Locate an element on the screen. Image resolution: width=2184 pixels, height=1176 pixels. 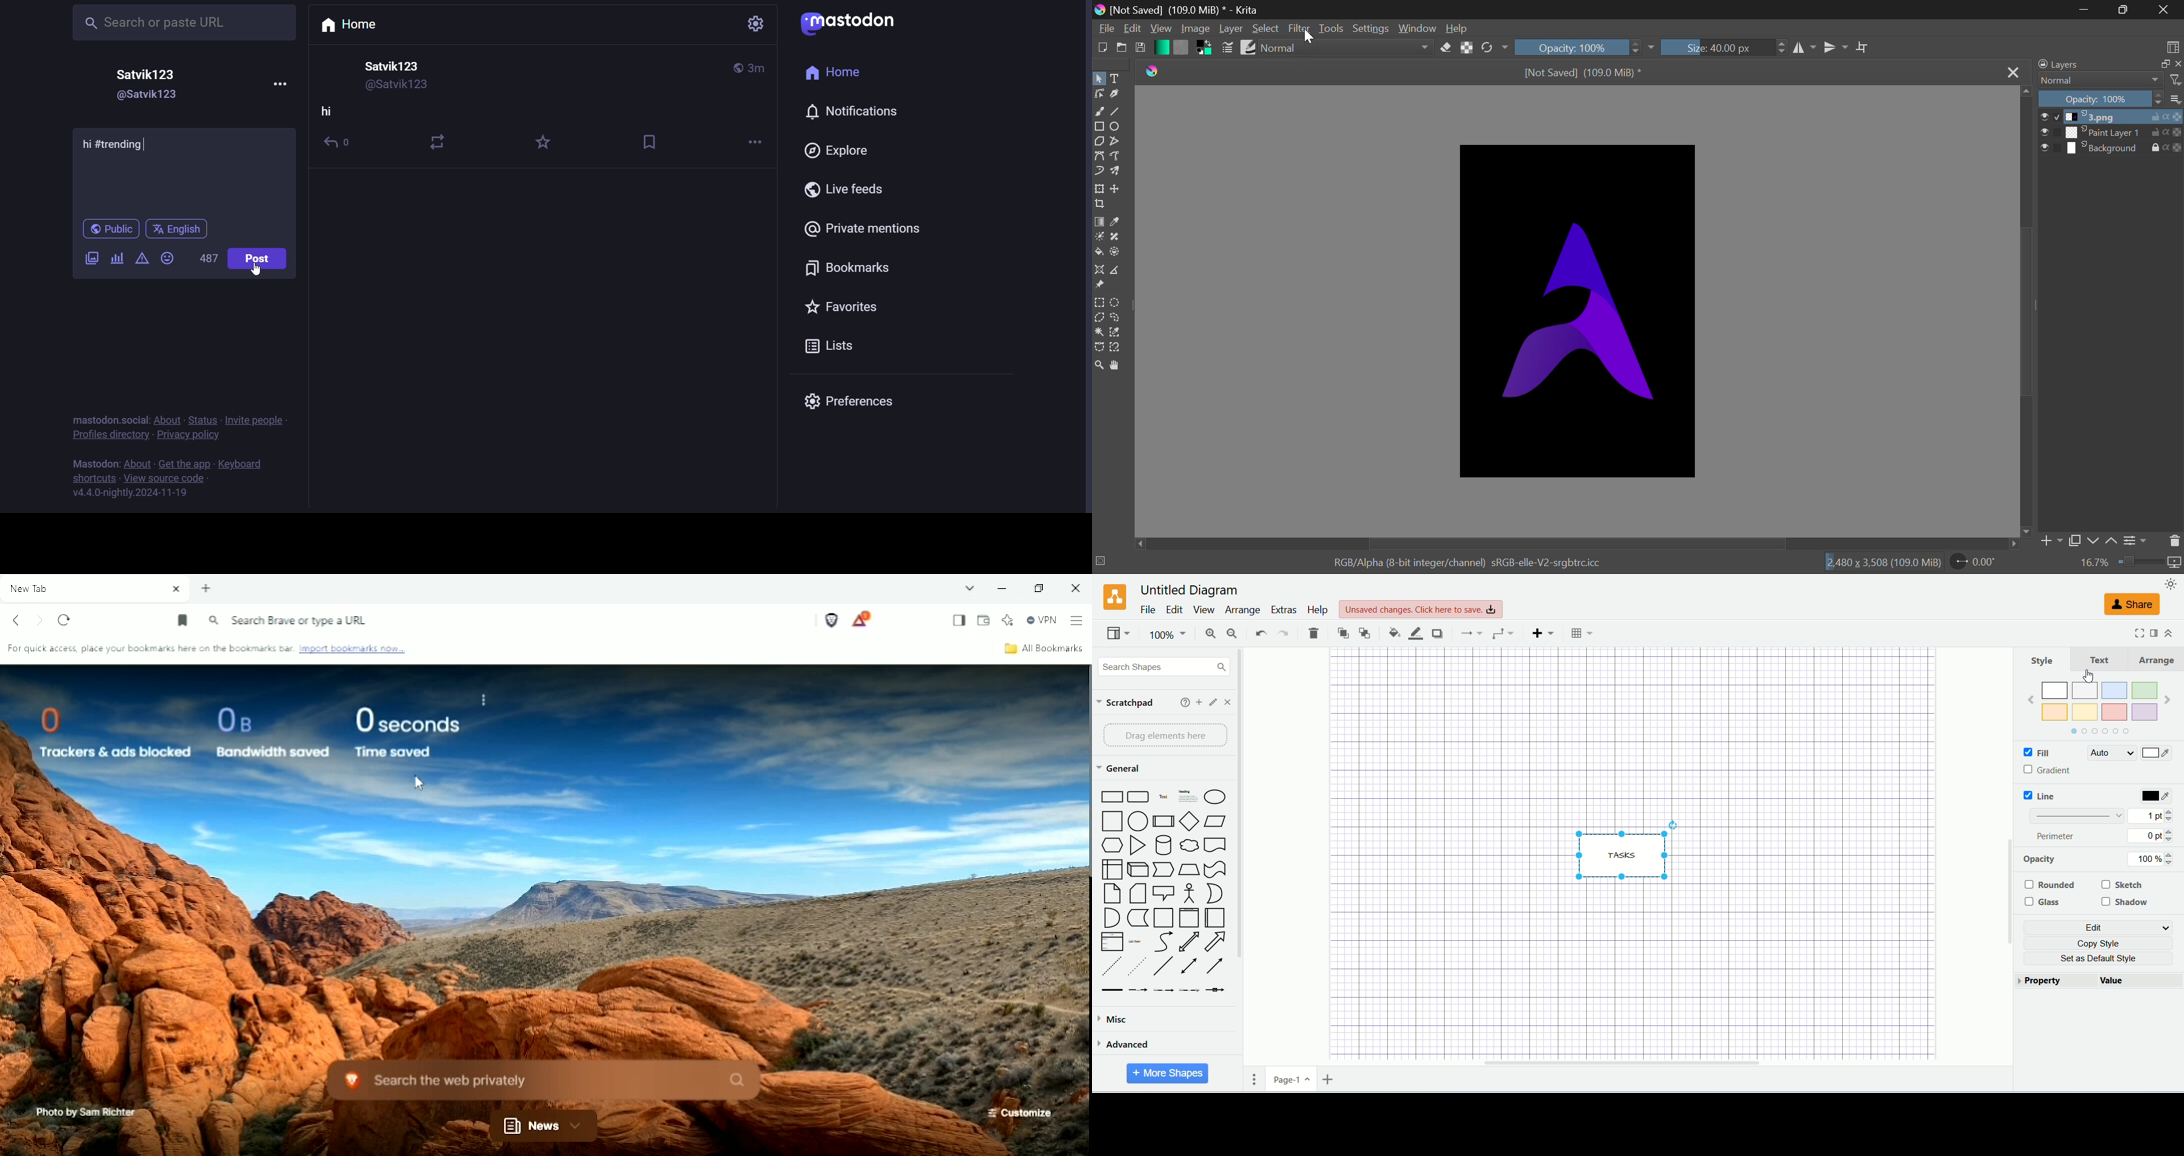
perimeter is located at coordinates (2058, 837).